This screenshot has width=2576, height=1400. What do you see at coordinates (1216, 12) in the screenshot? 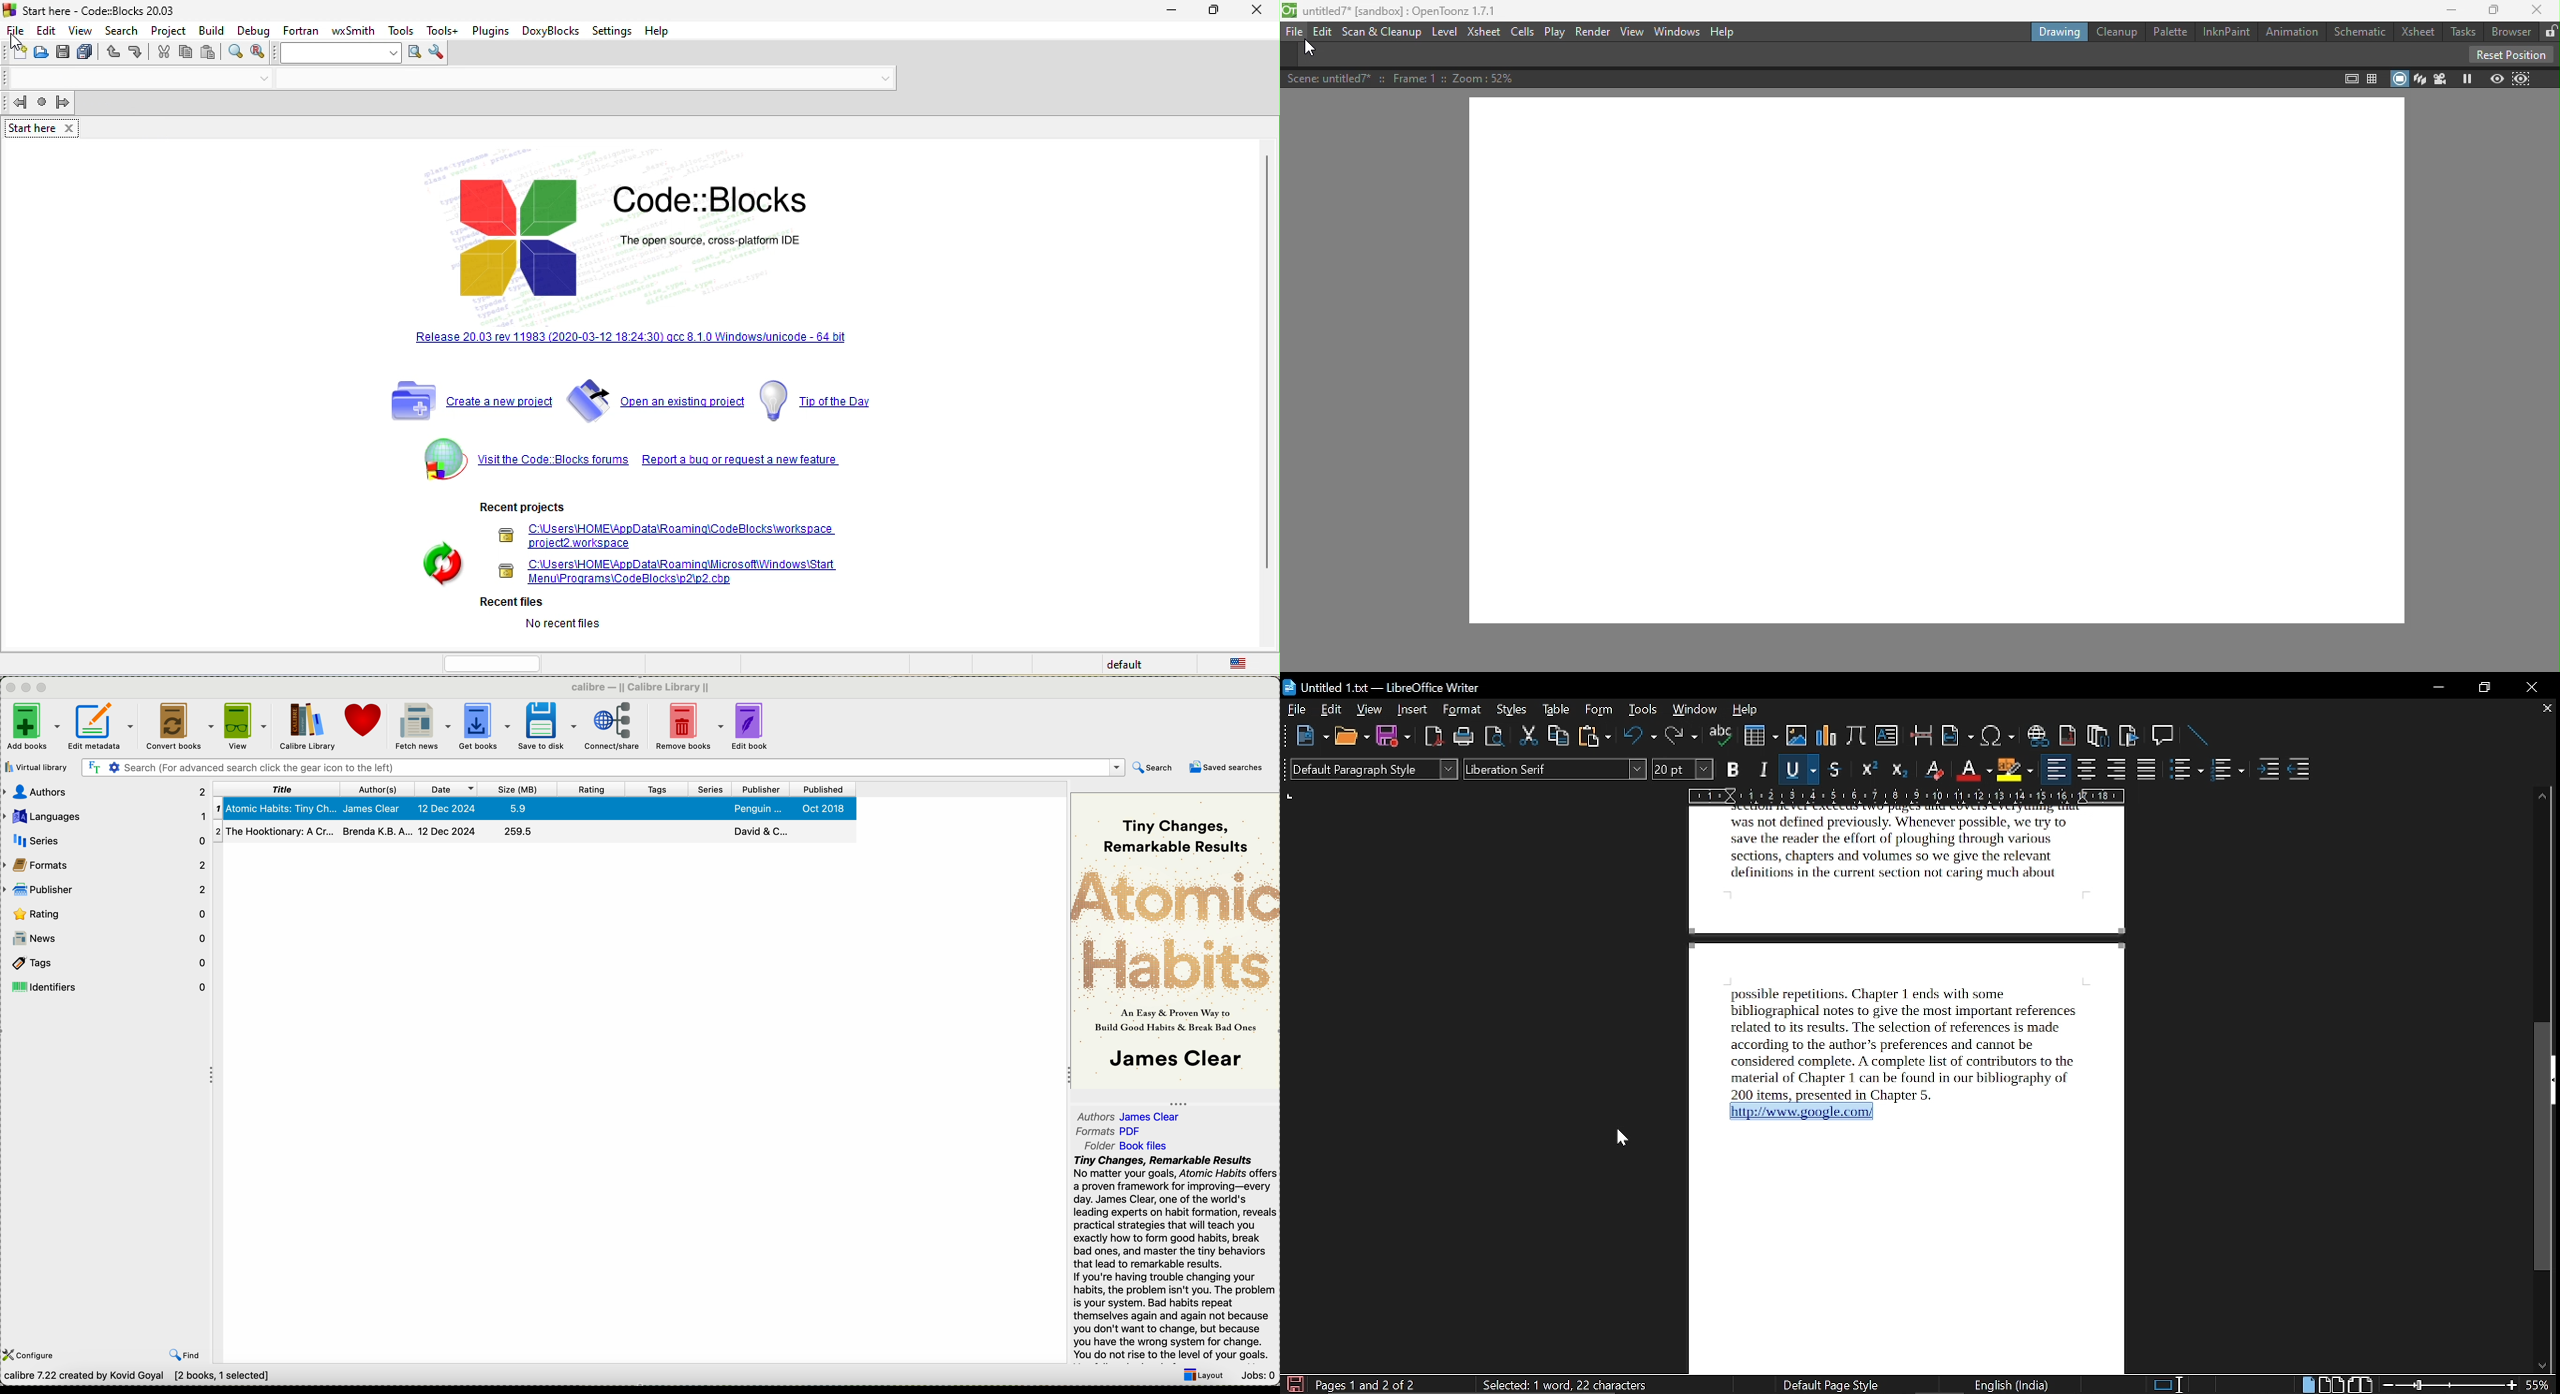
I see `maximize` at bounding box center [1216, 12].